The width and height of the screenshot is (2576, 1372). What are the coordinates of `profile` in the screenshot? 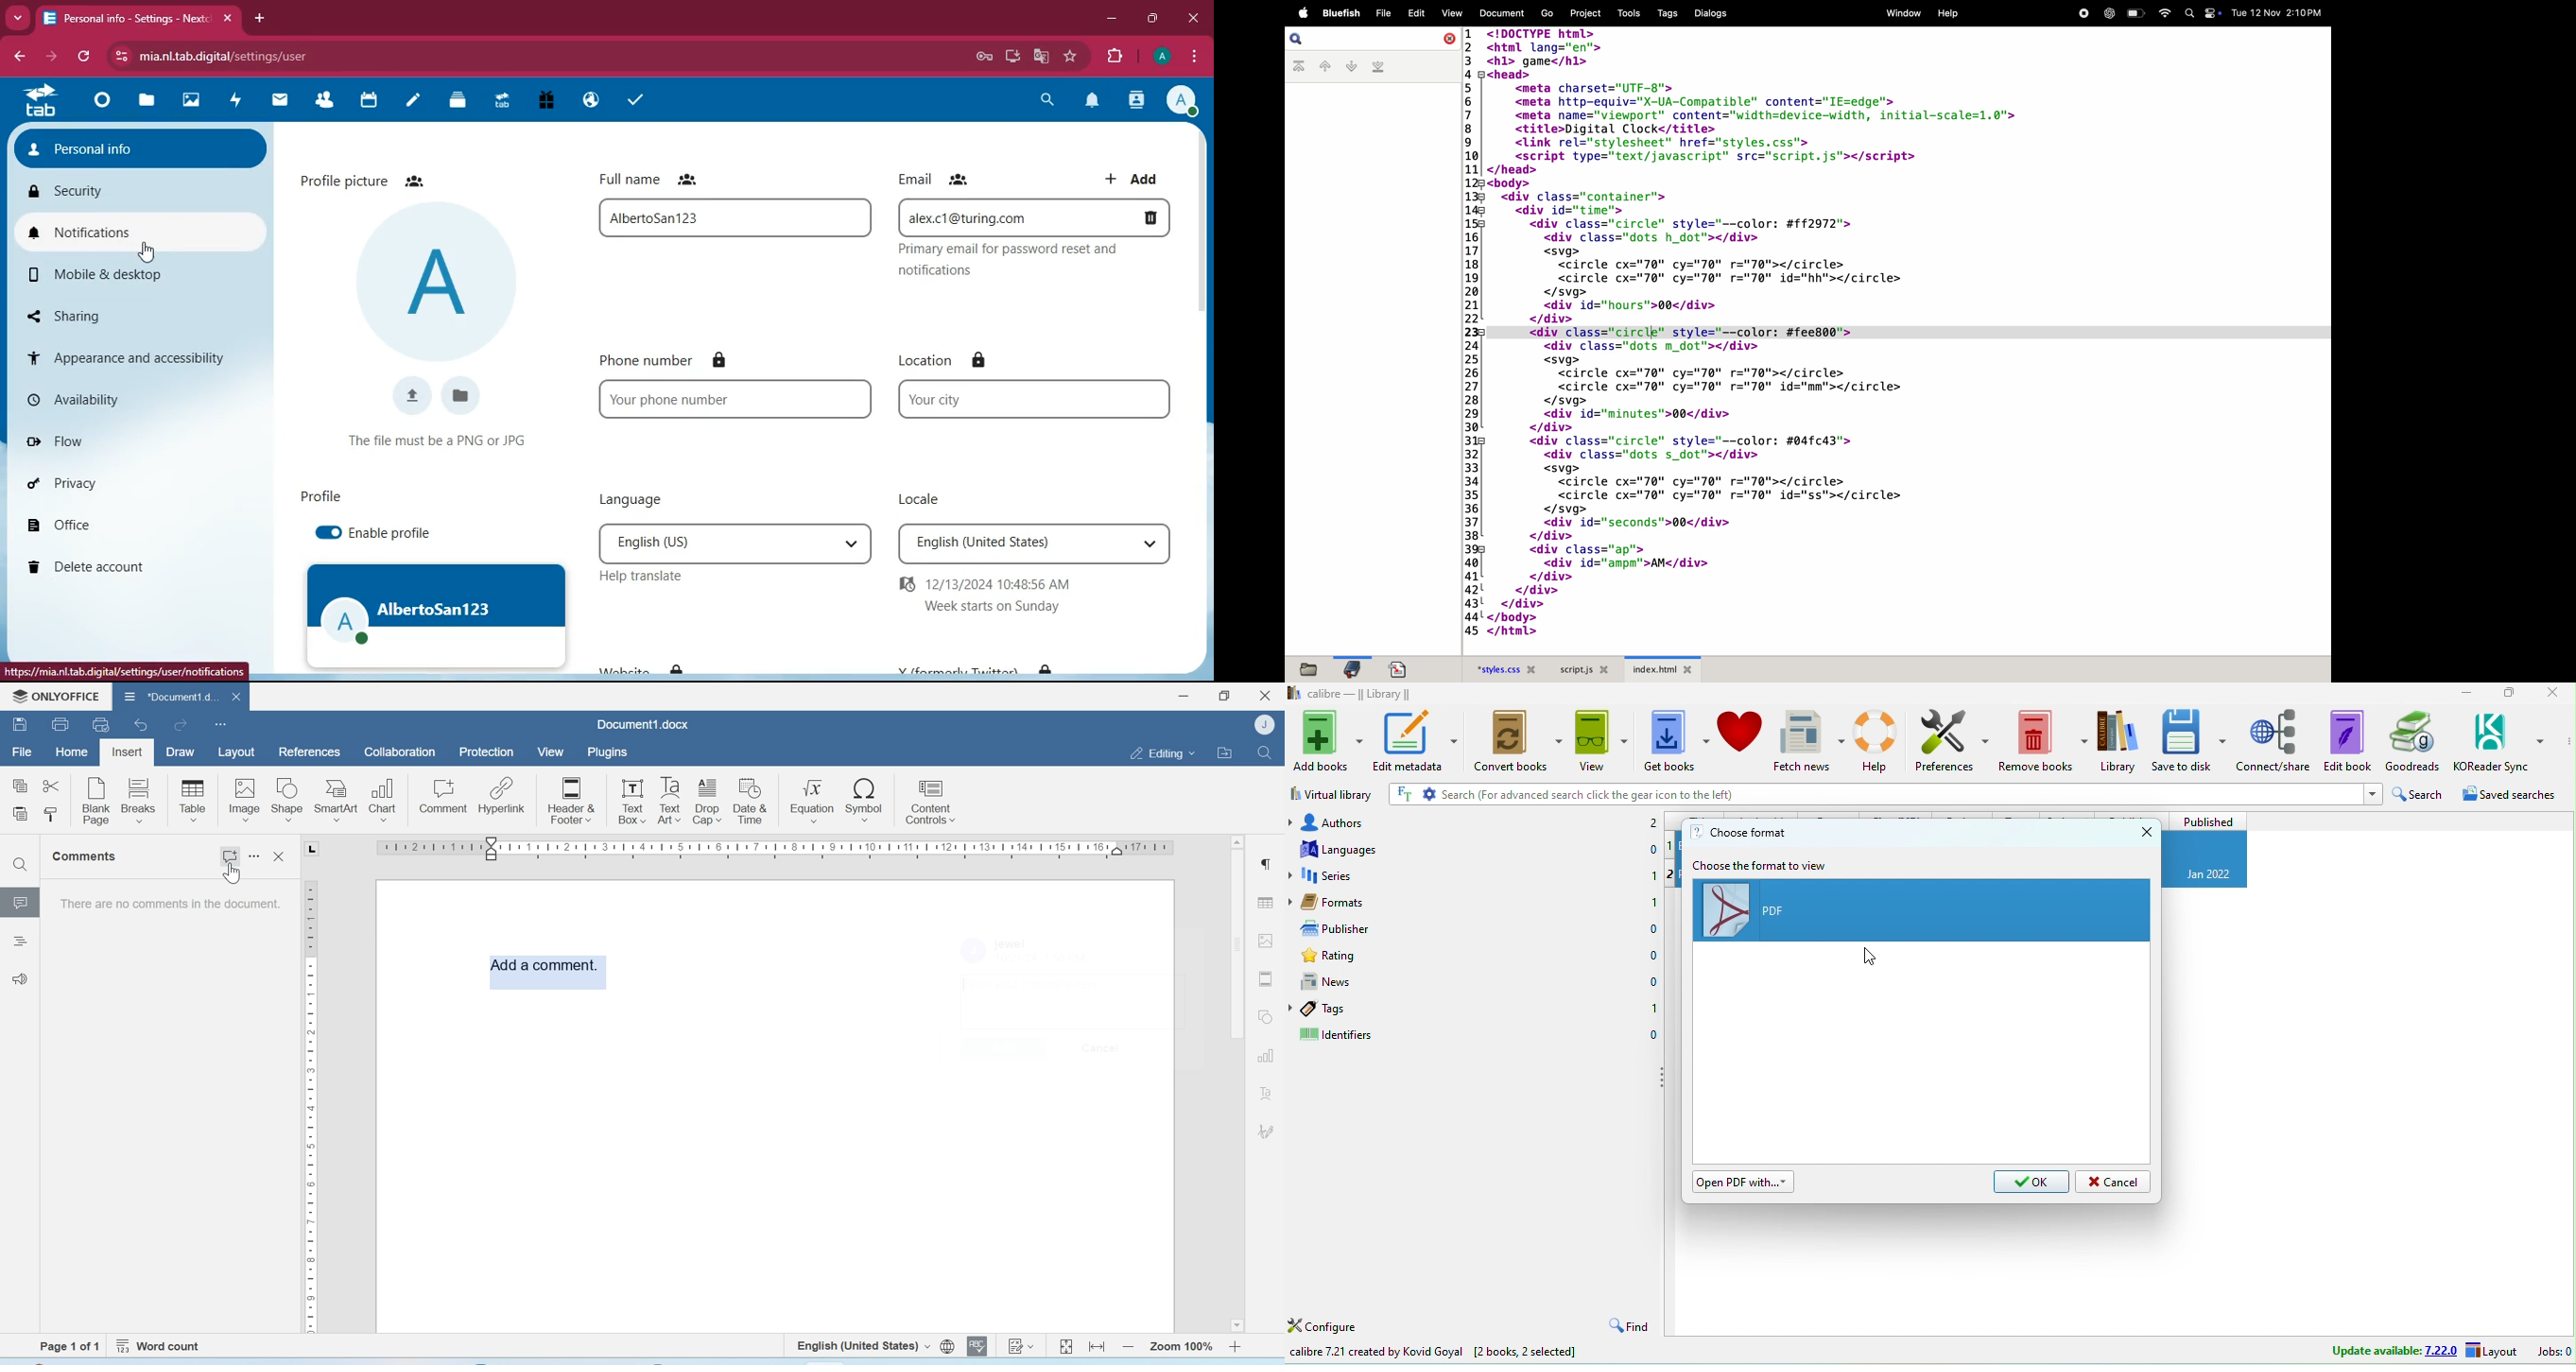 It's located at (323, 499).